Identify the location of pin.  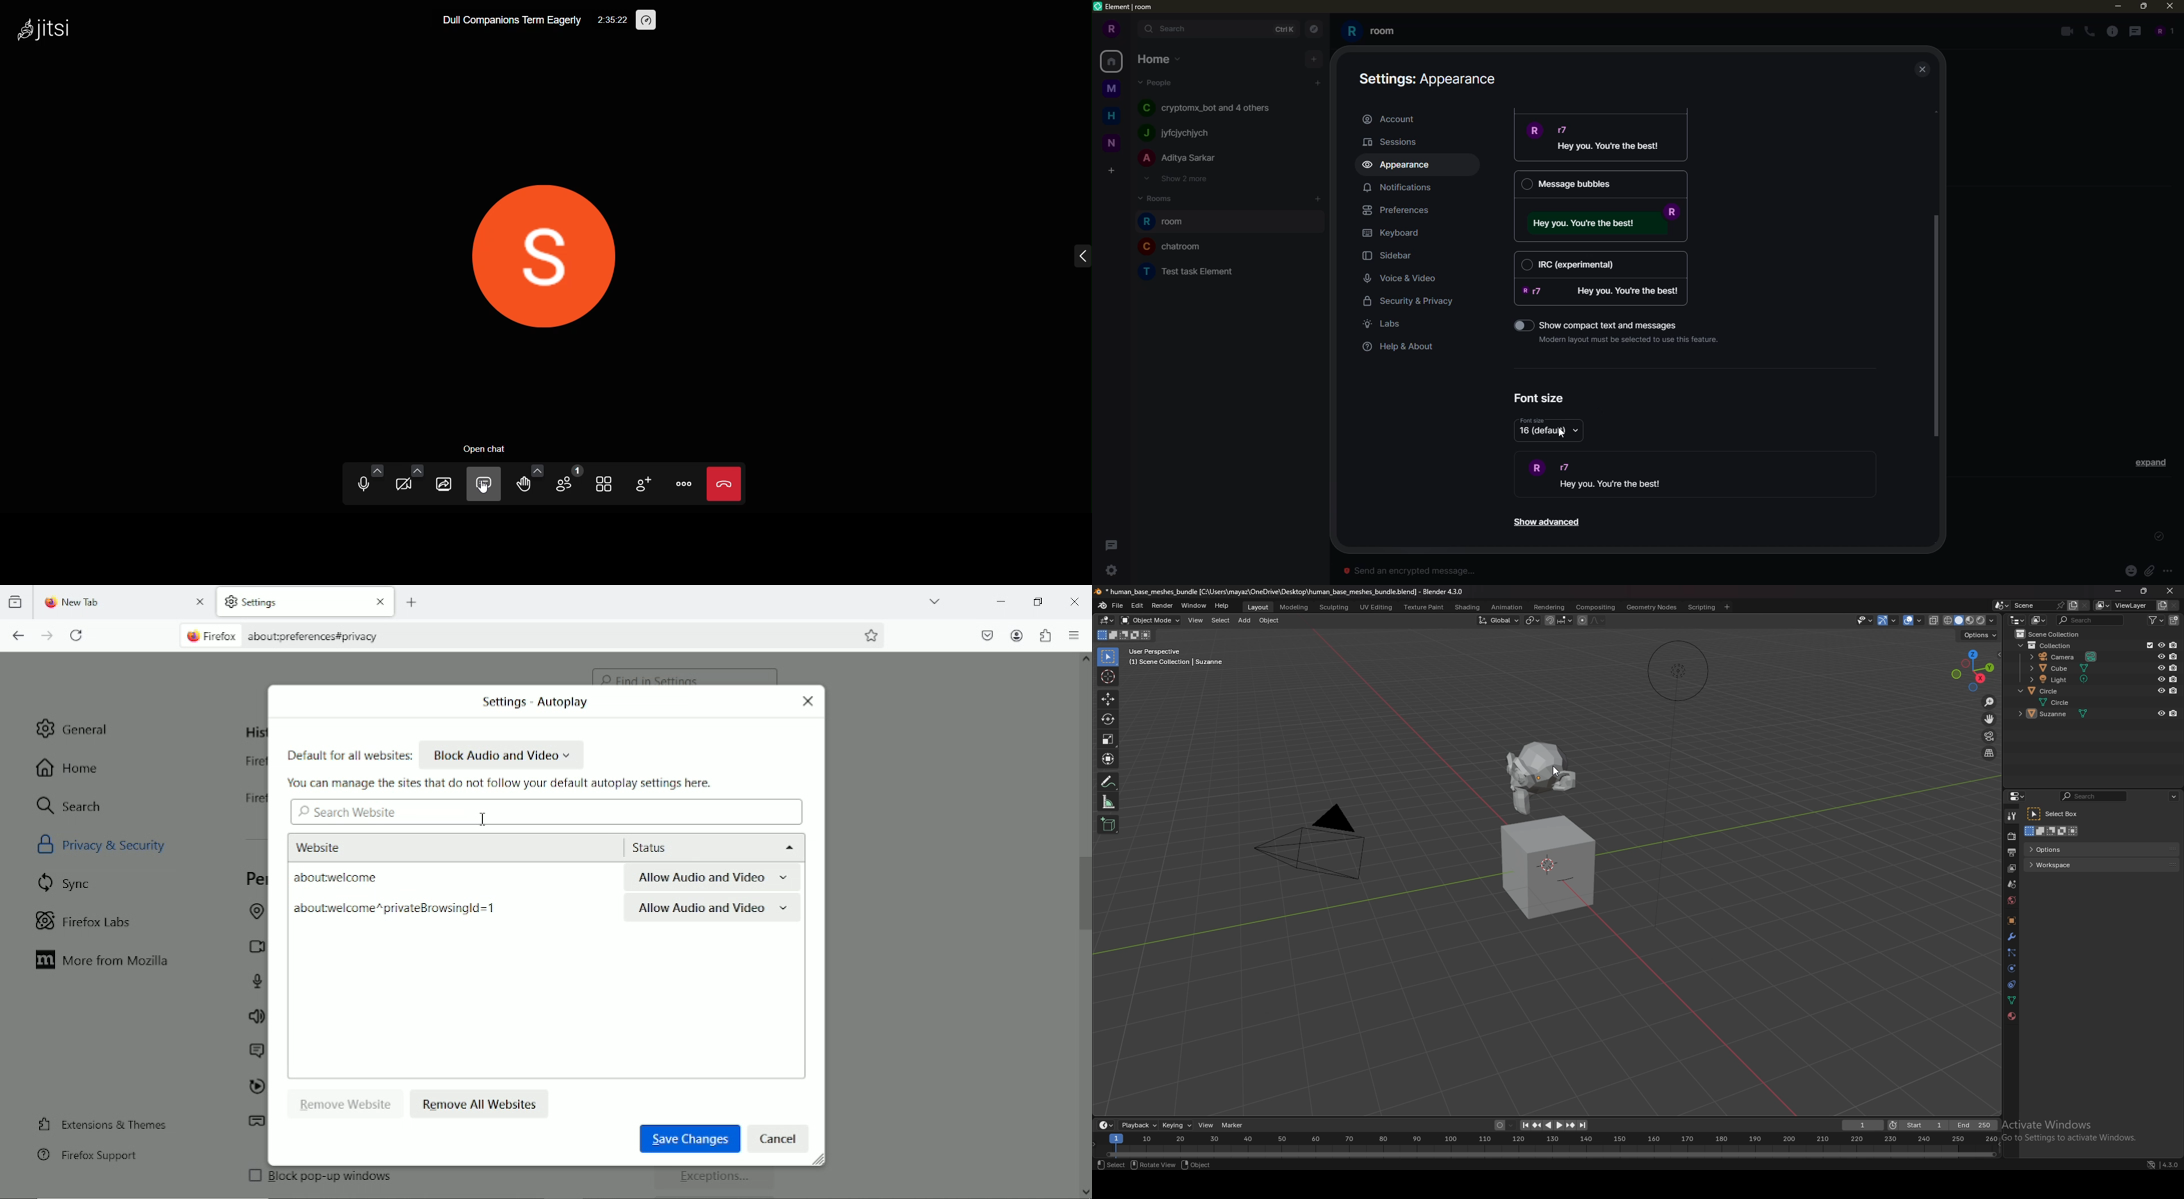
(2149, 572).